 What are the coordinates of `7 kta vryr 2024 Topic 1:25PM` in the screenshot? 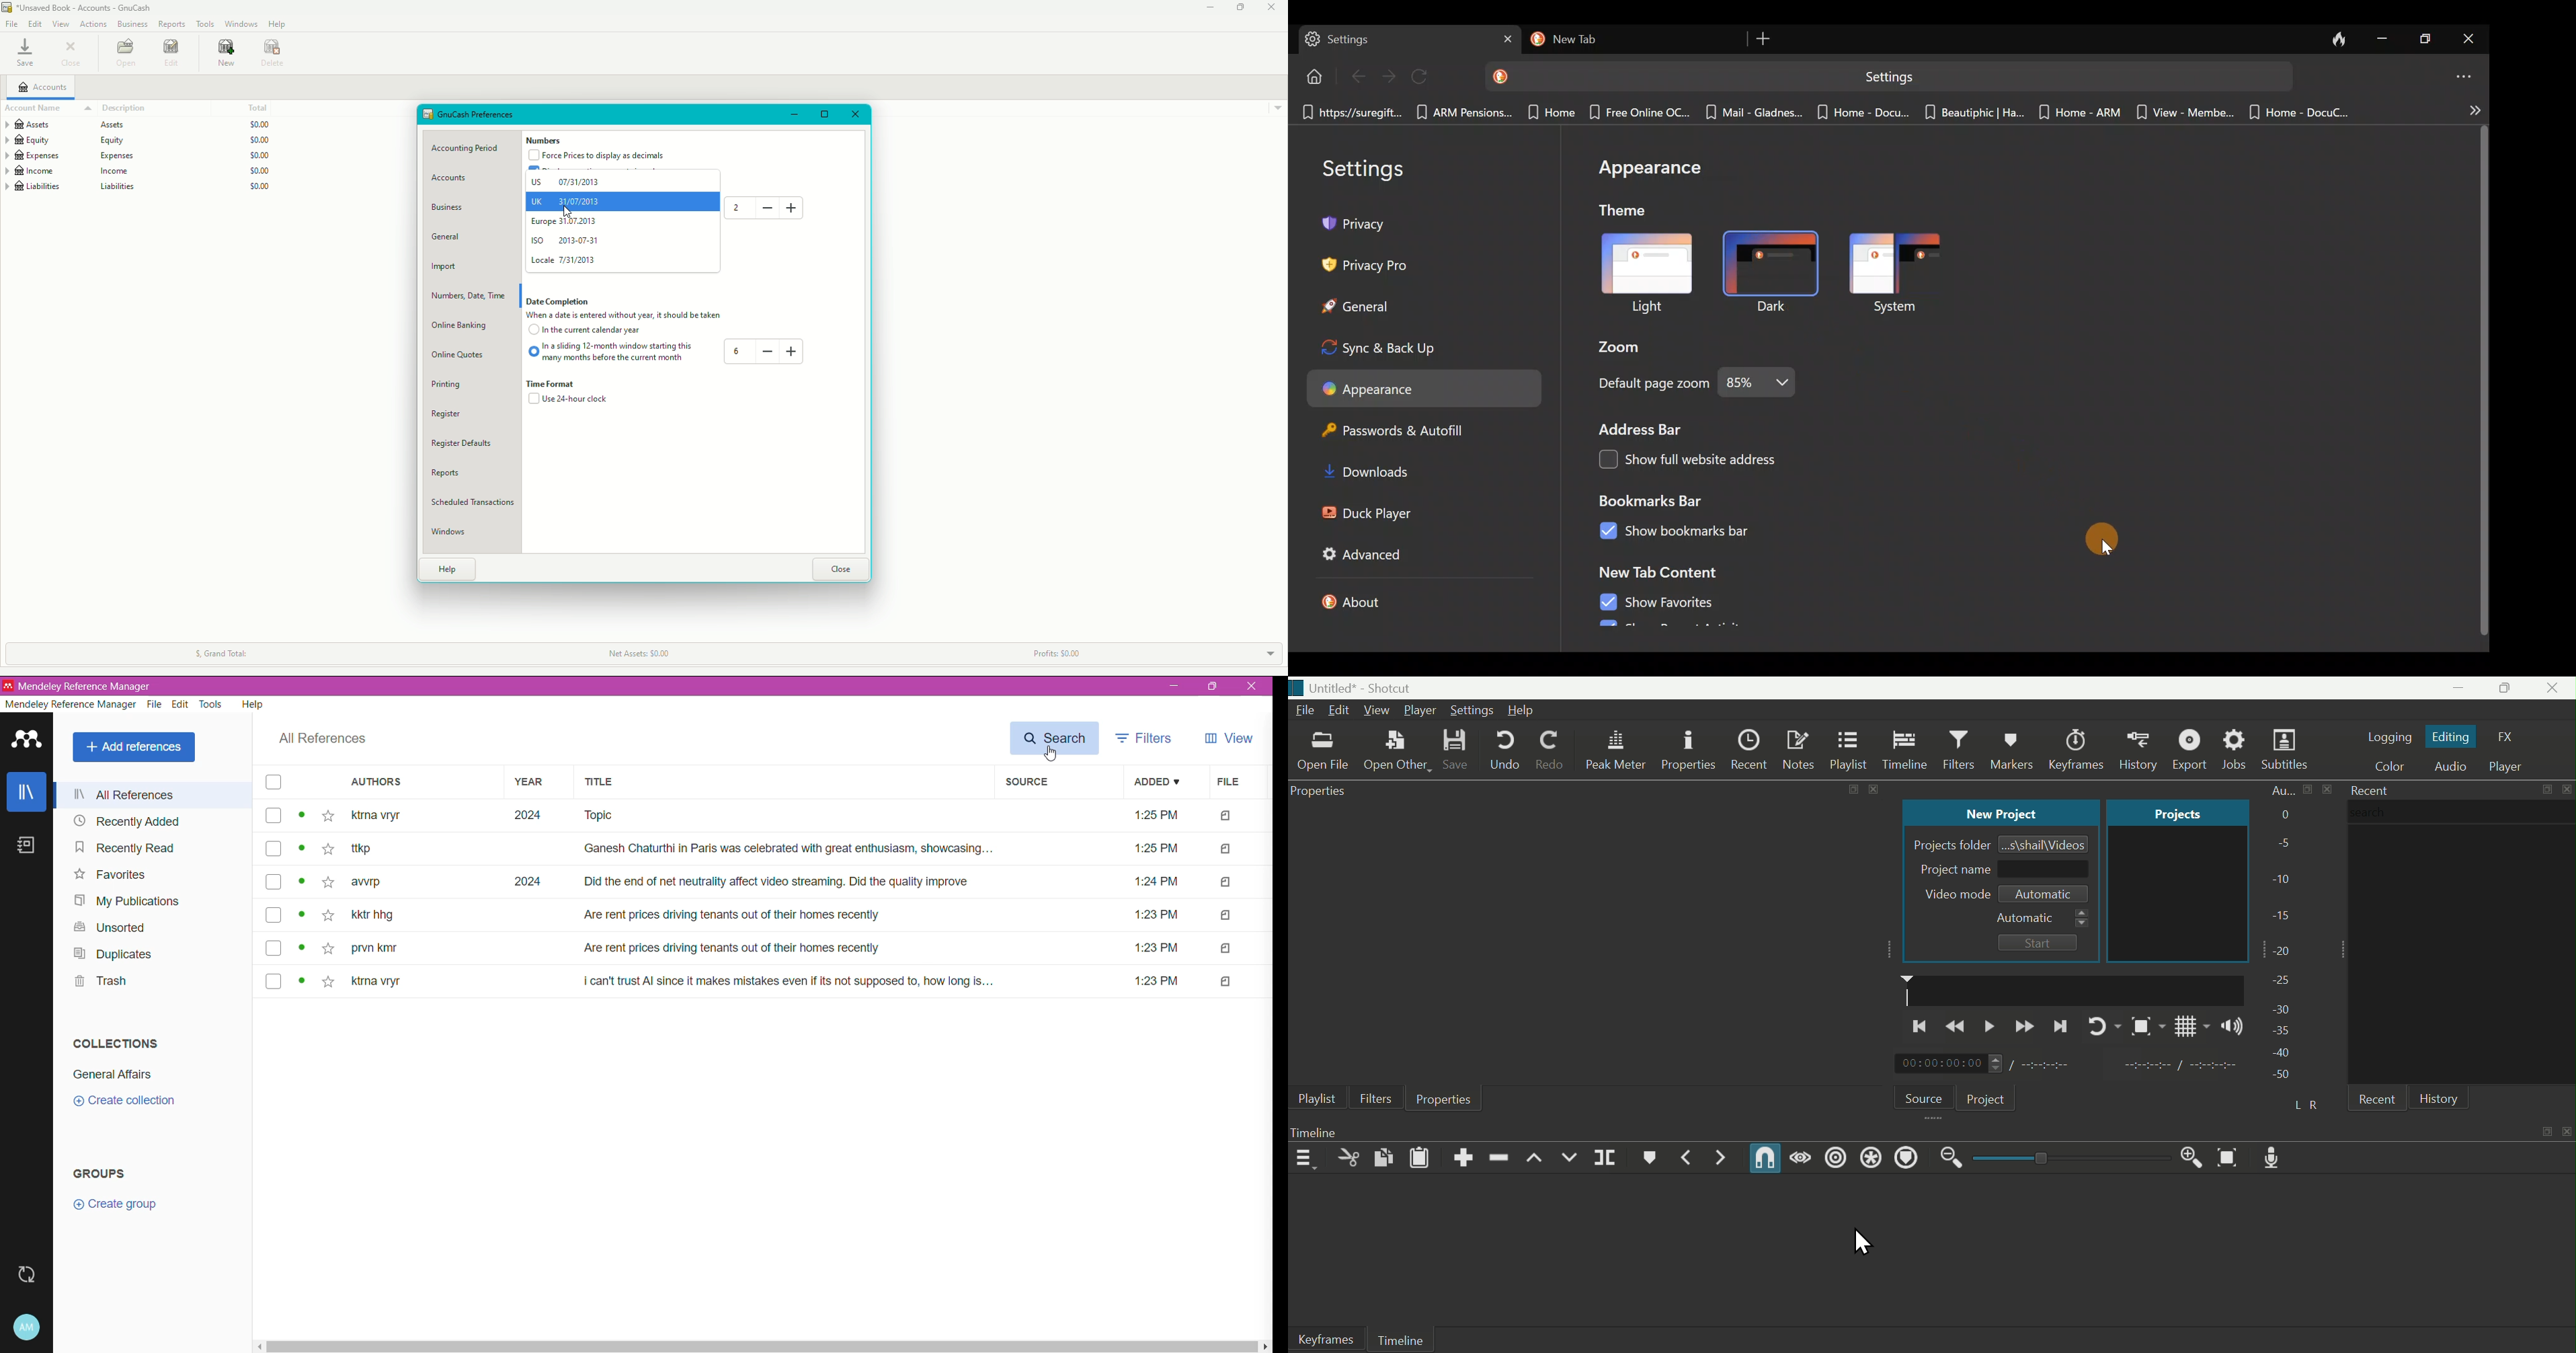 It's located at (772, 818).